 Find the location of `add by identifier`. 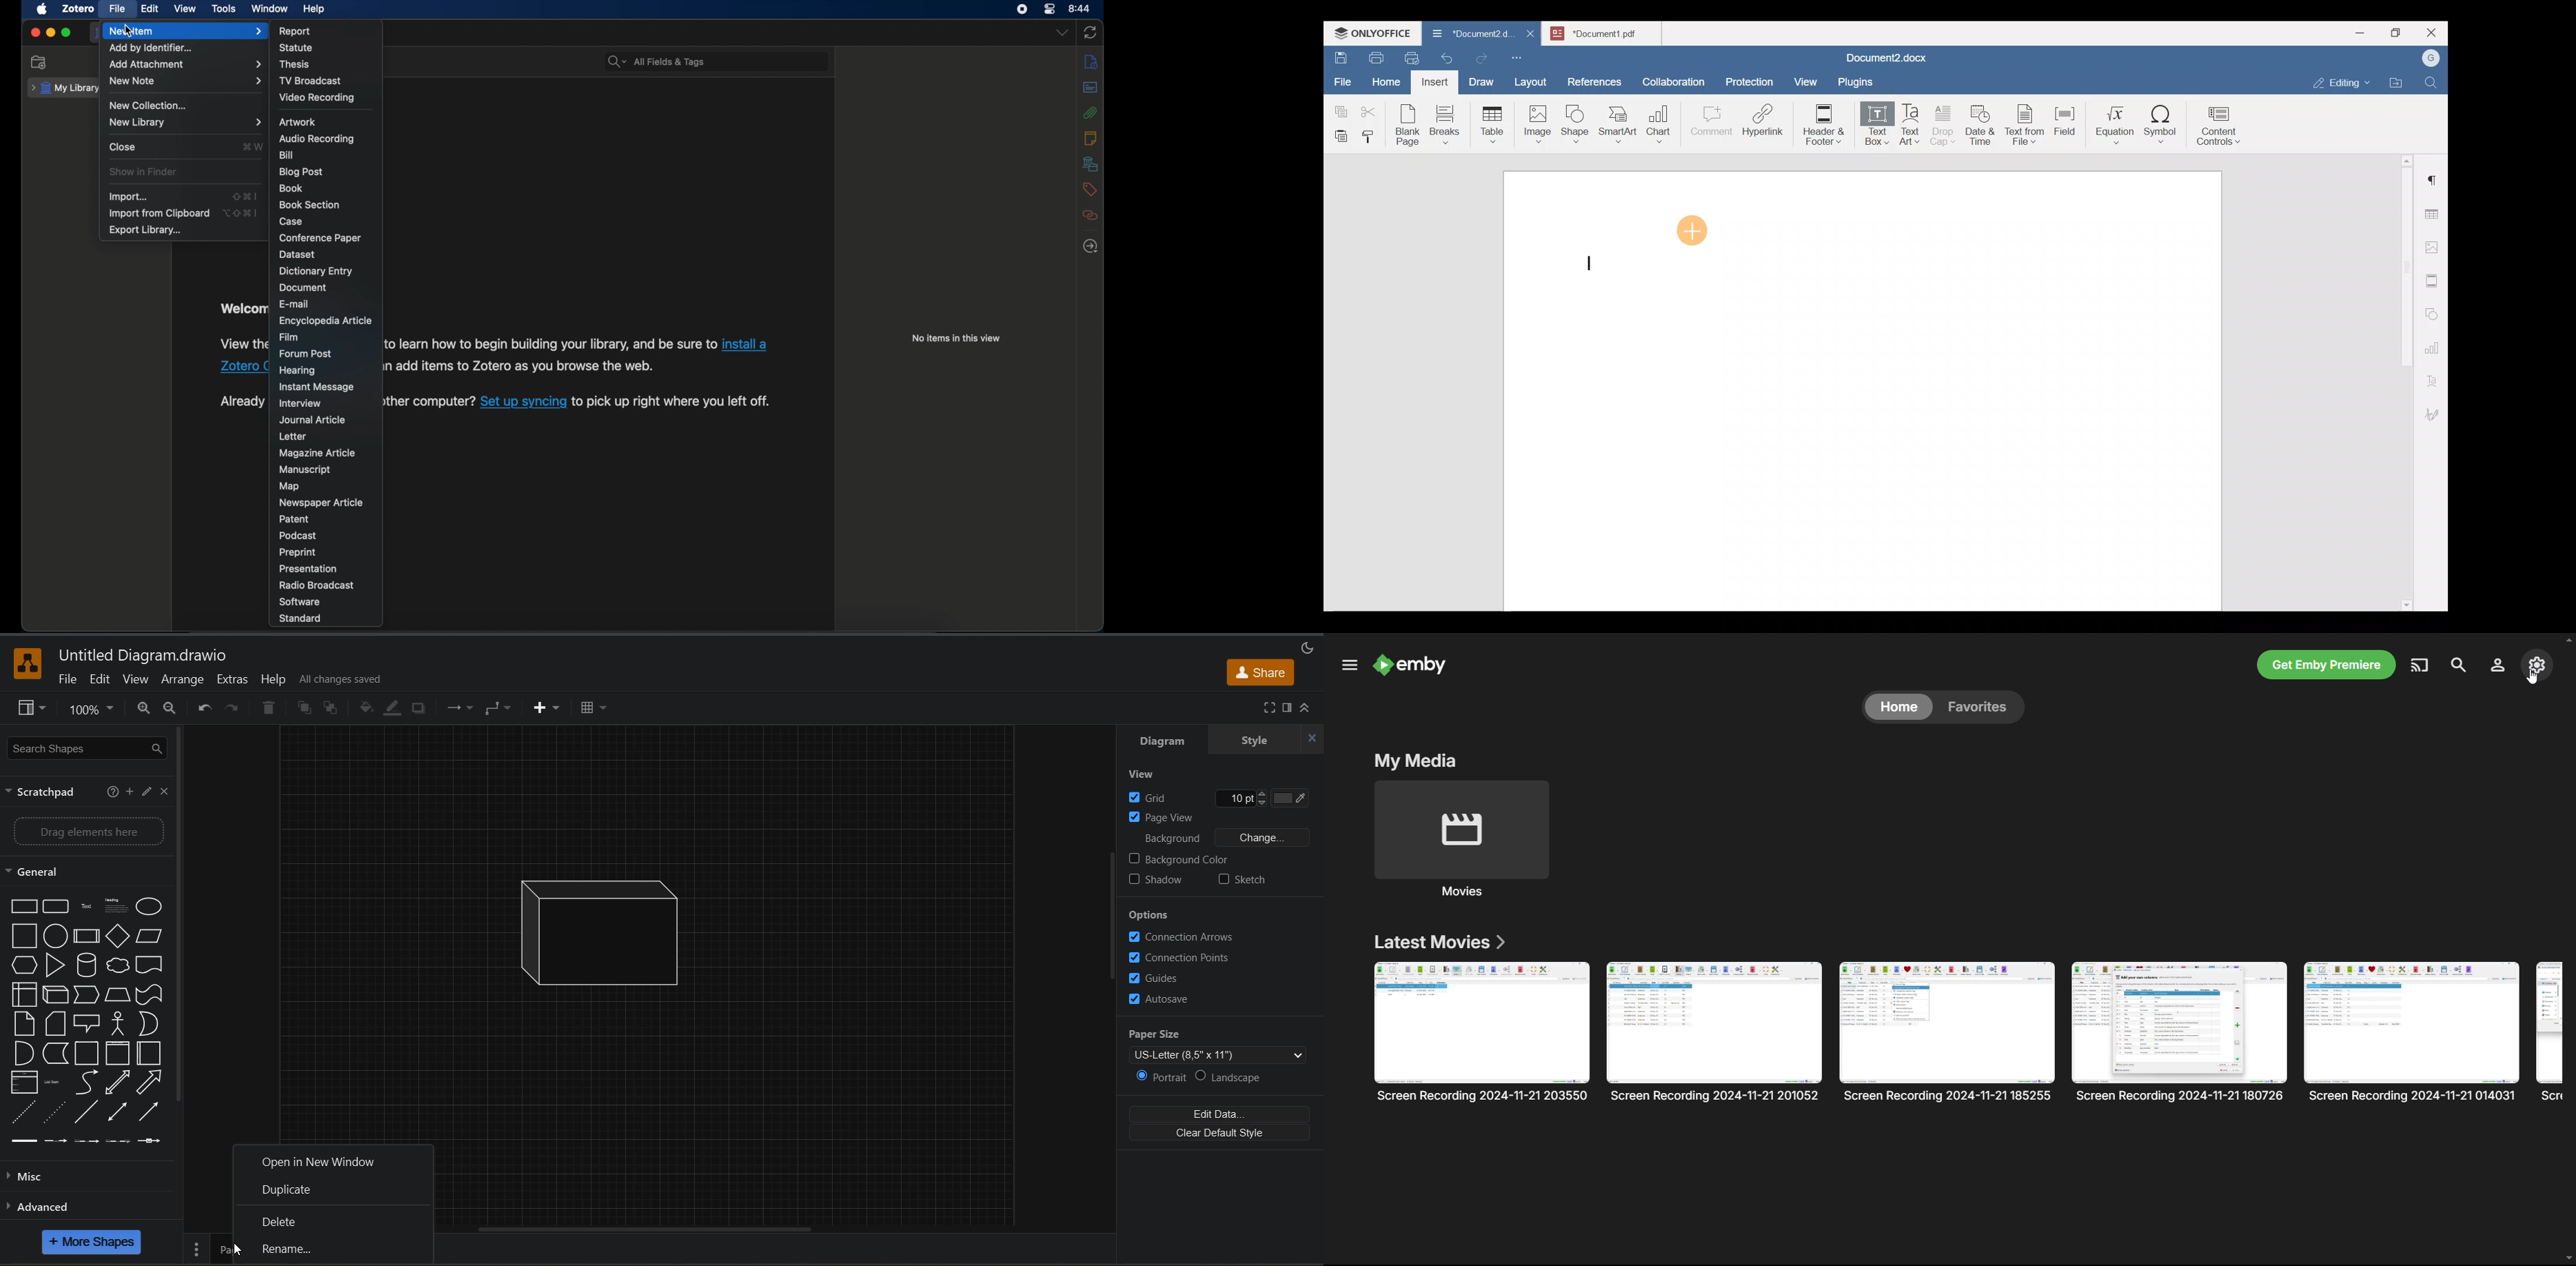

add by identifier is located at coordinates (154, 48).